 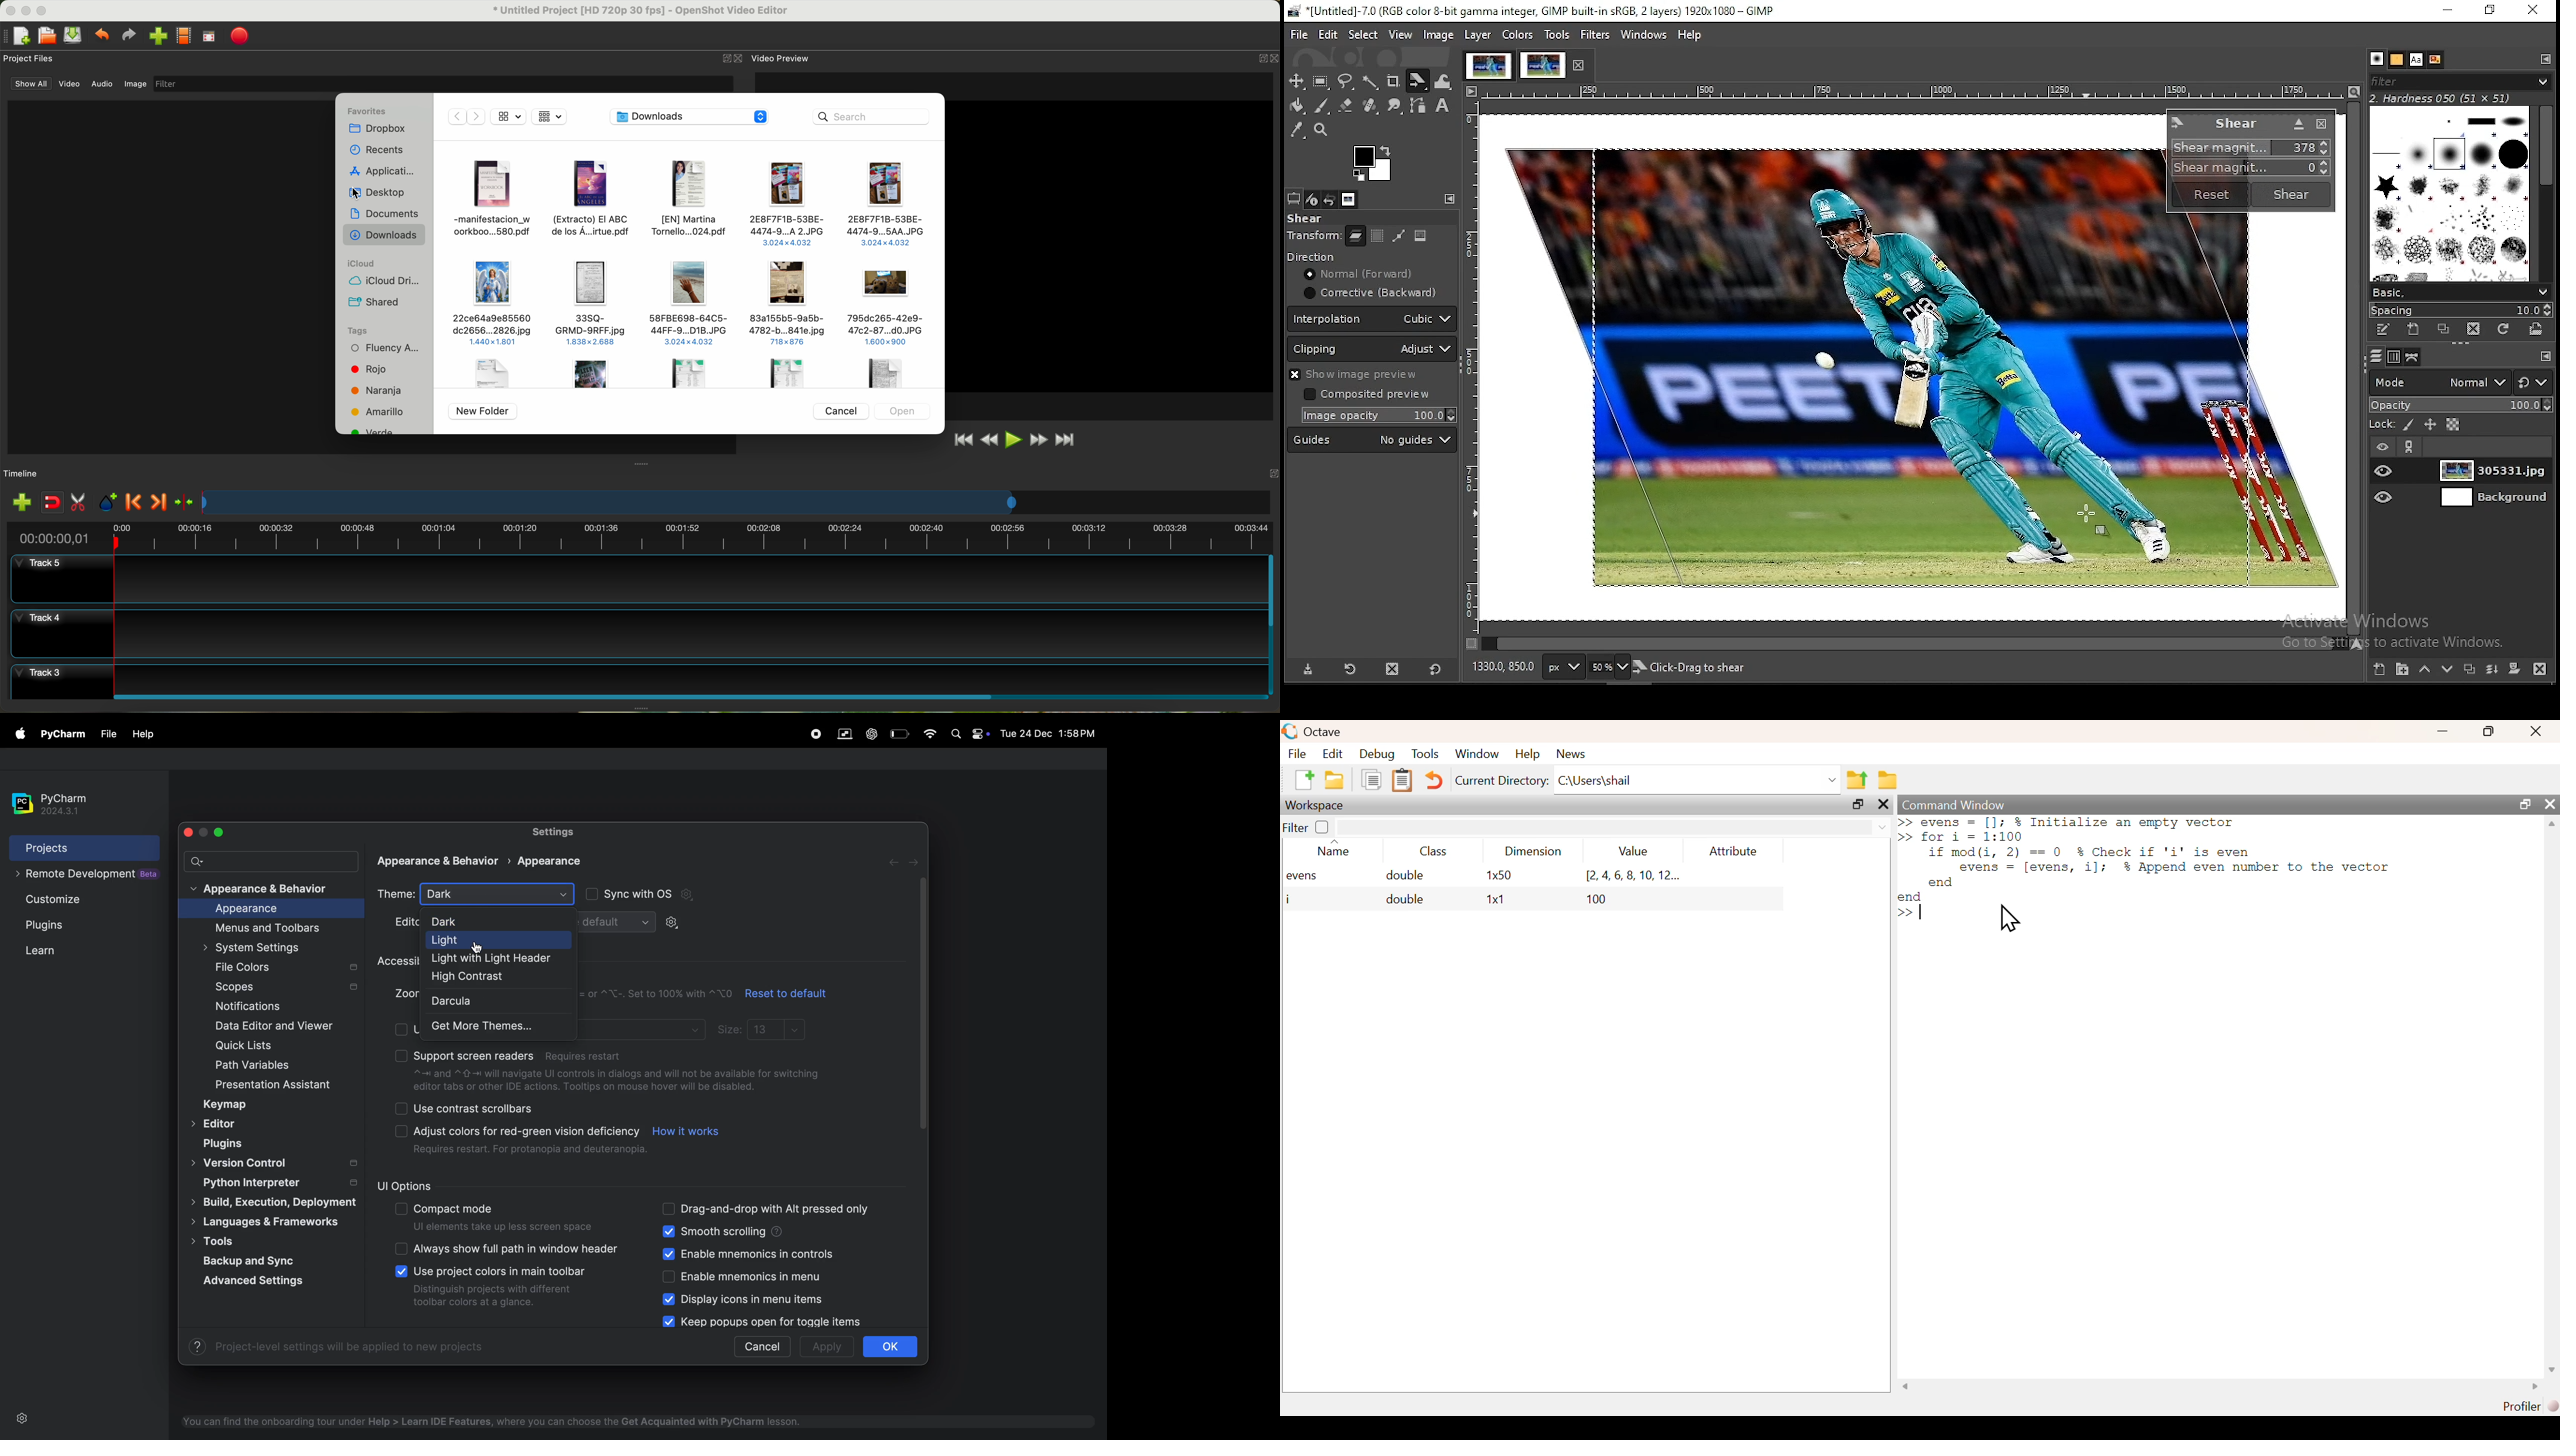 What do you see at coordinates (1298, 80) in the screenshot?
I see `selection tool` at bounding box center [1298, 80].